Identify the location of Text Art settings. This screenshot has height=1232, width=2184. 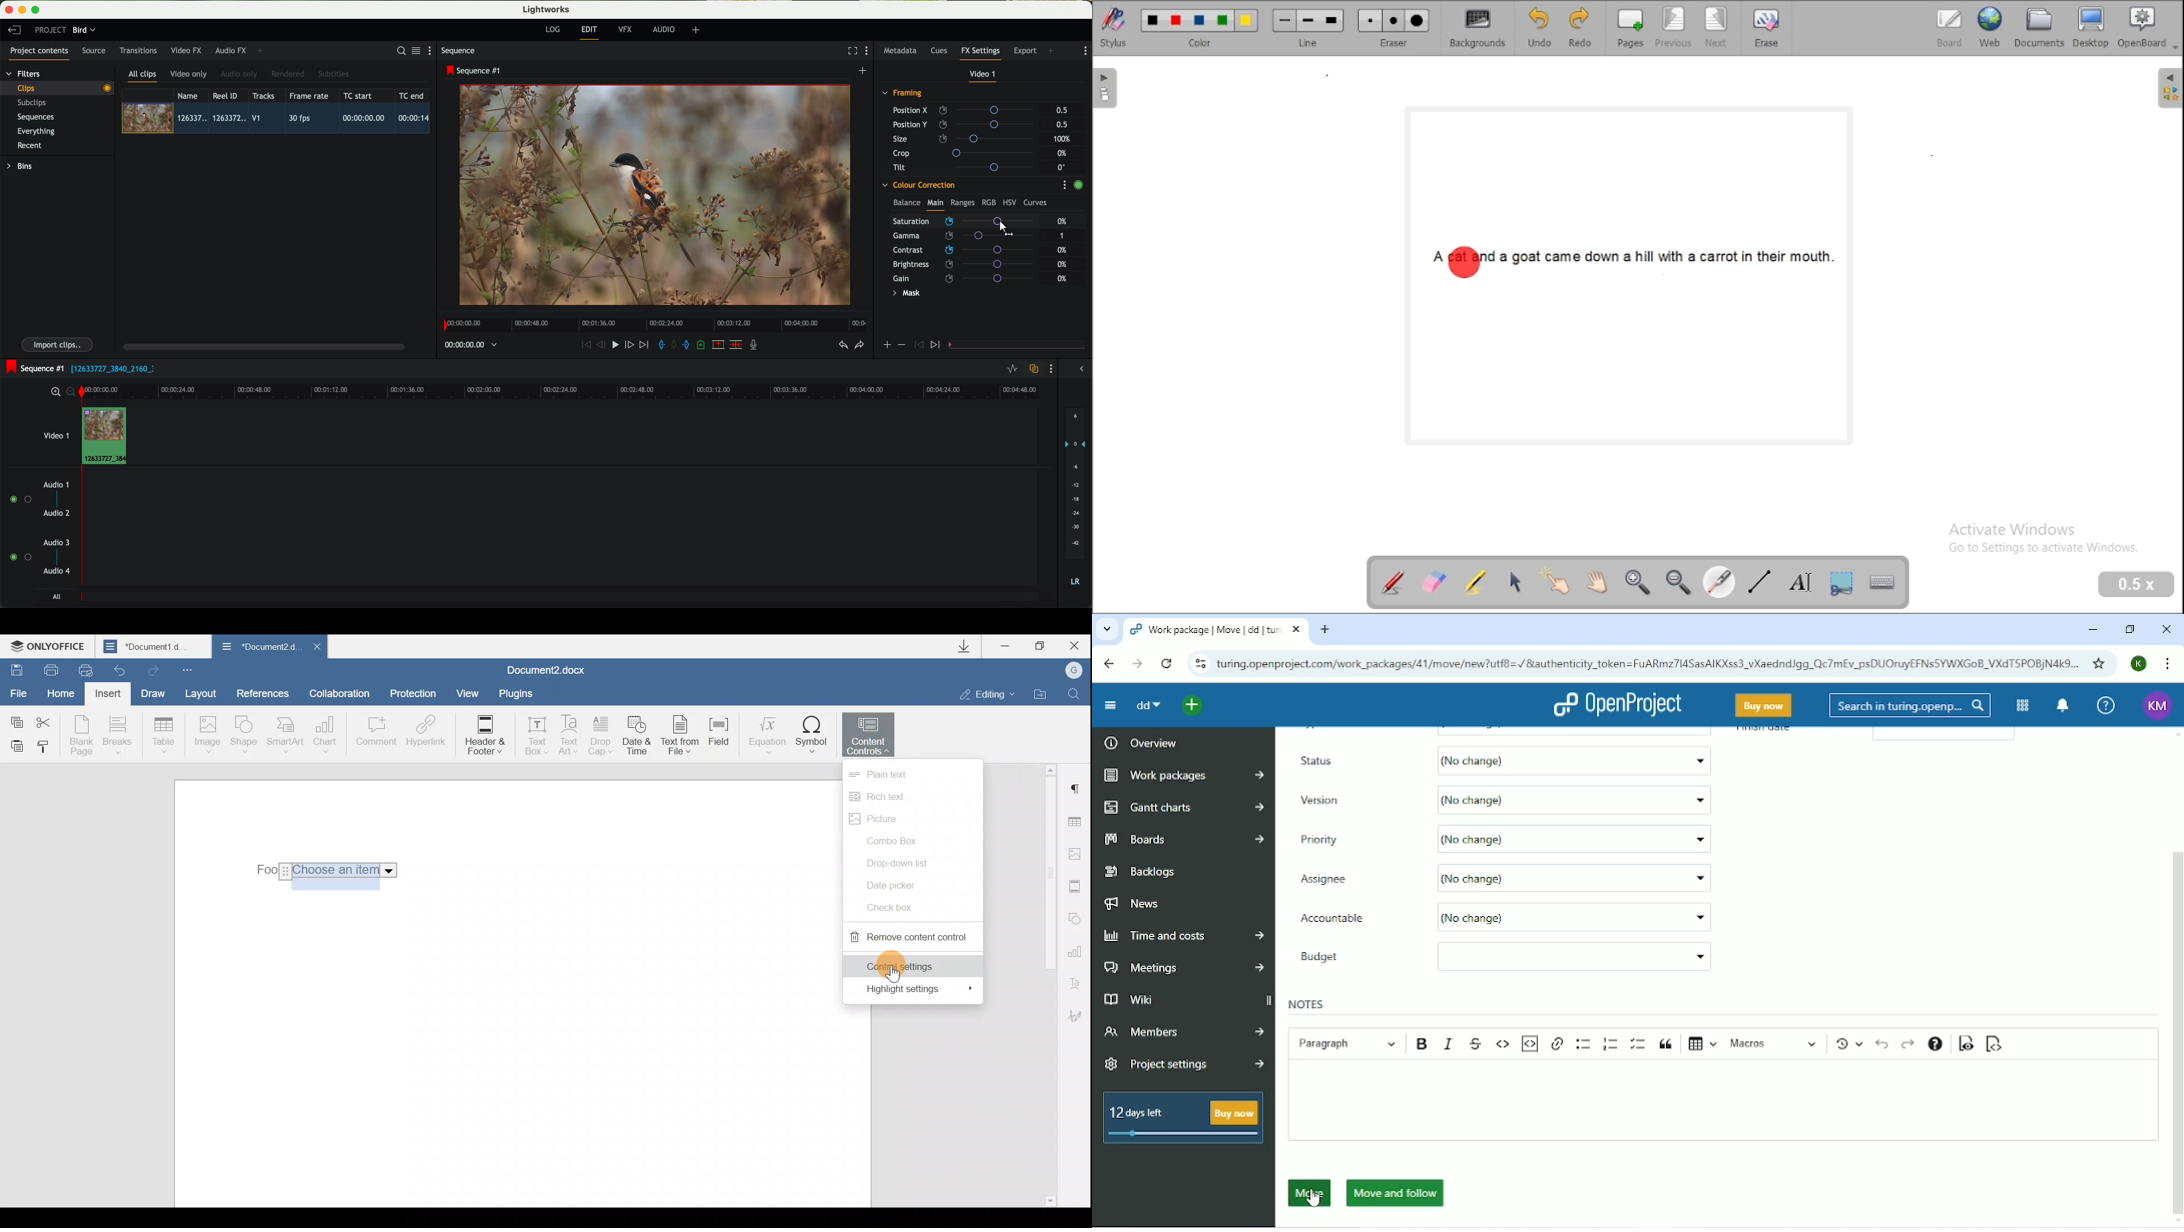
(1079, 981).